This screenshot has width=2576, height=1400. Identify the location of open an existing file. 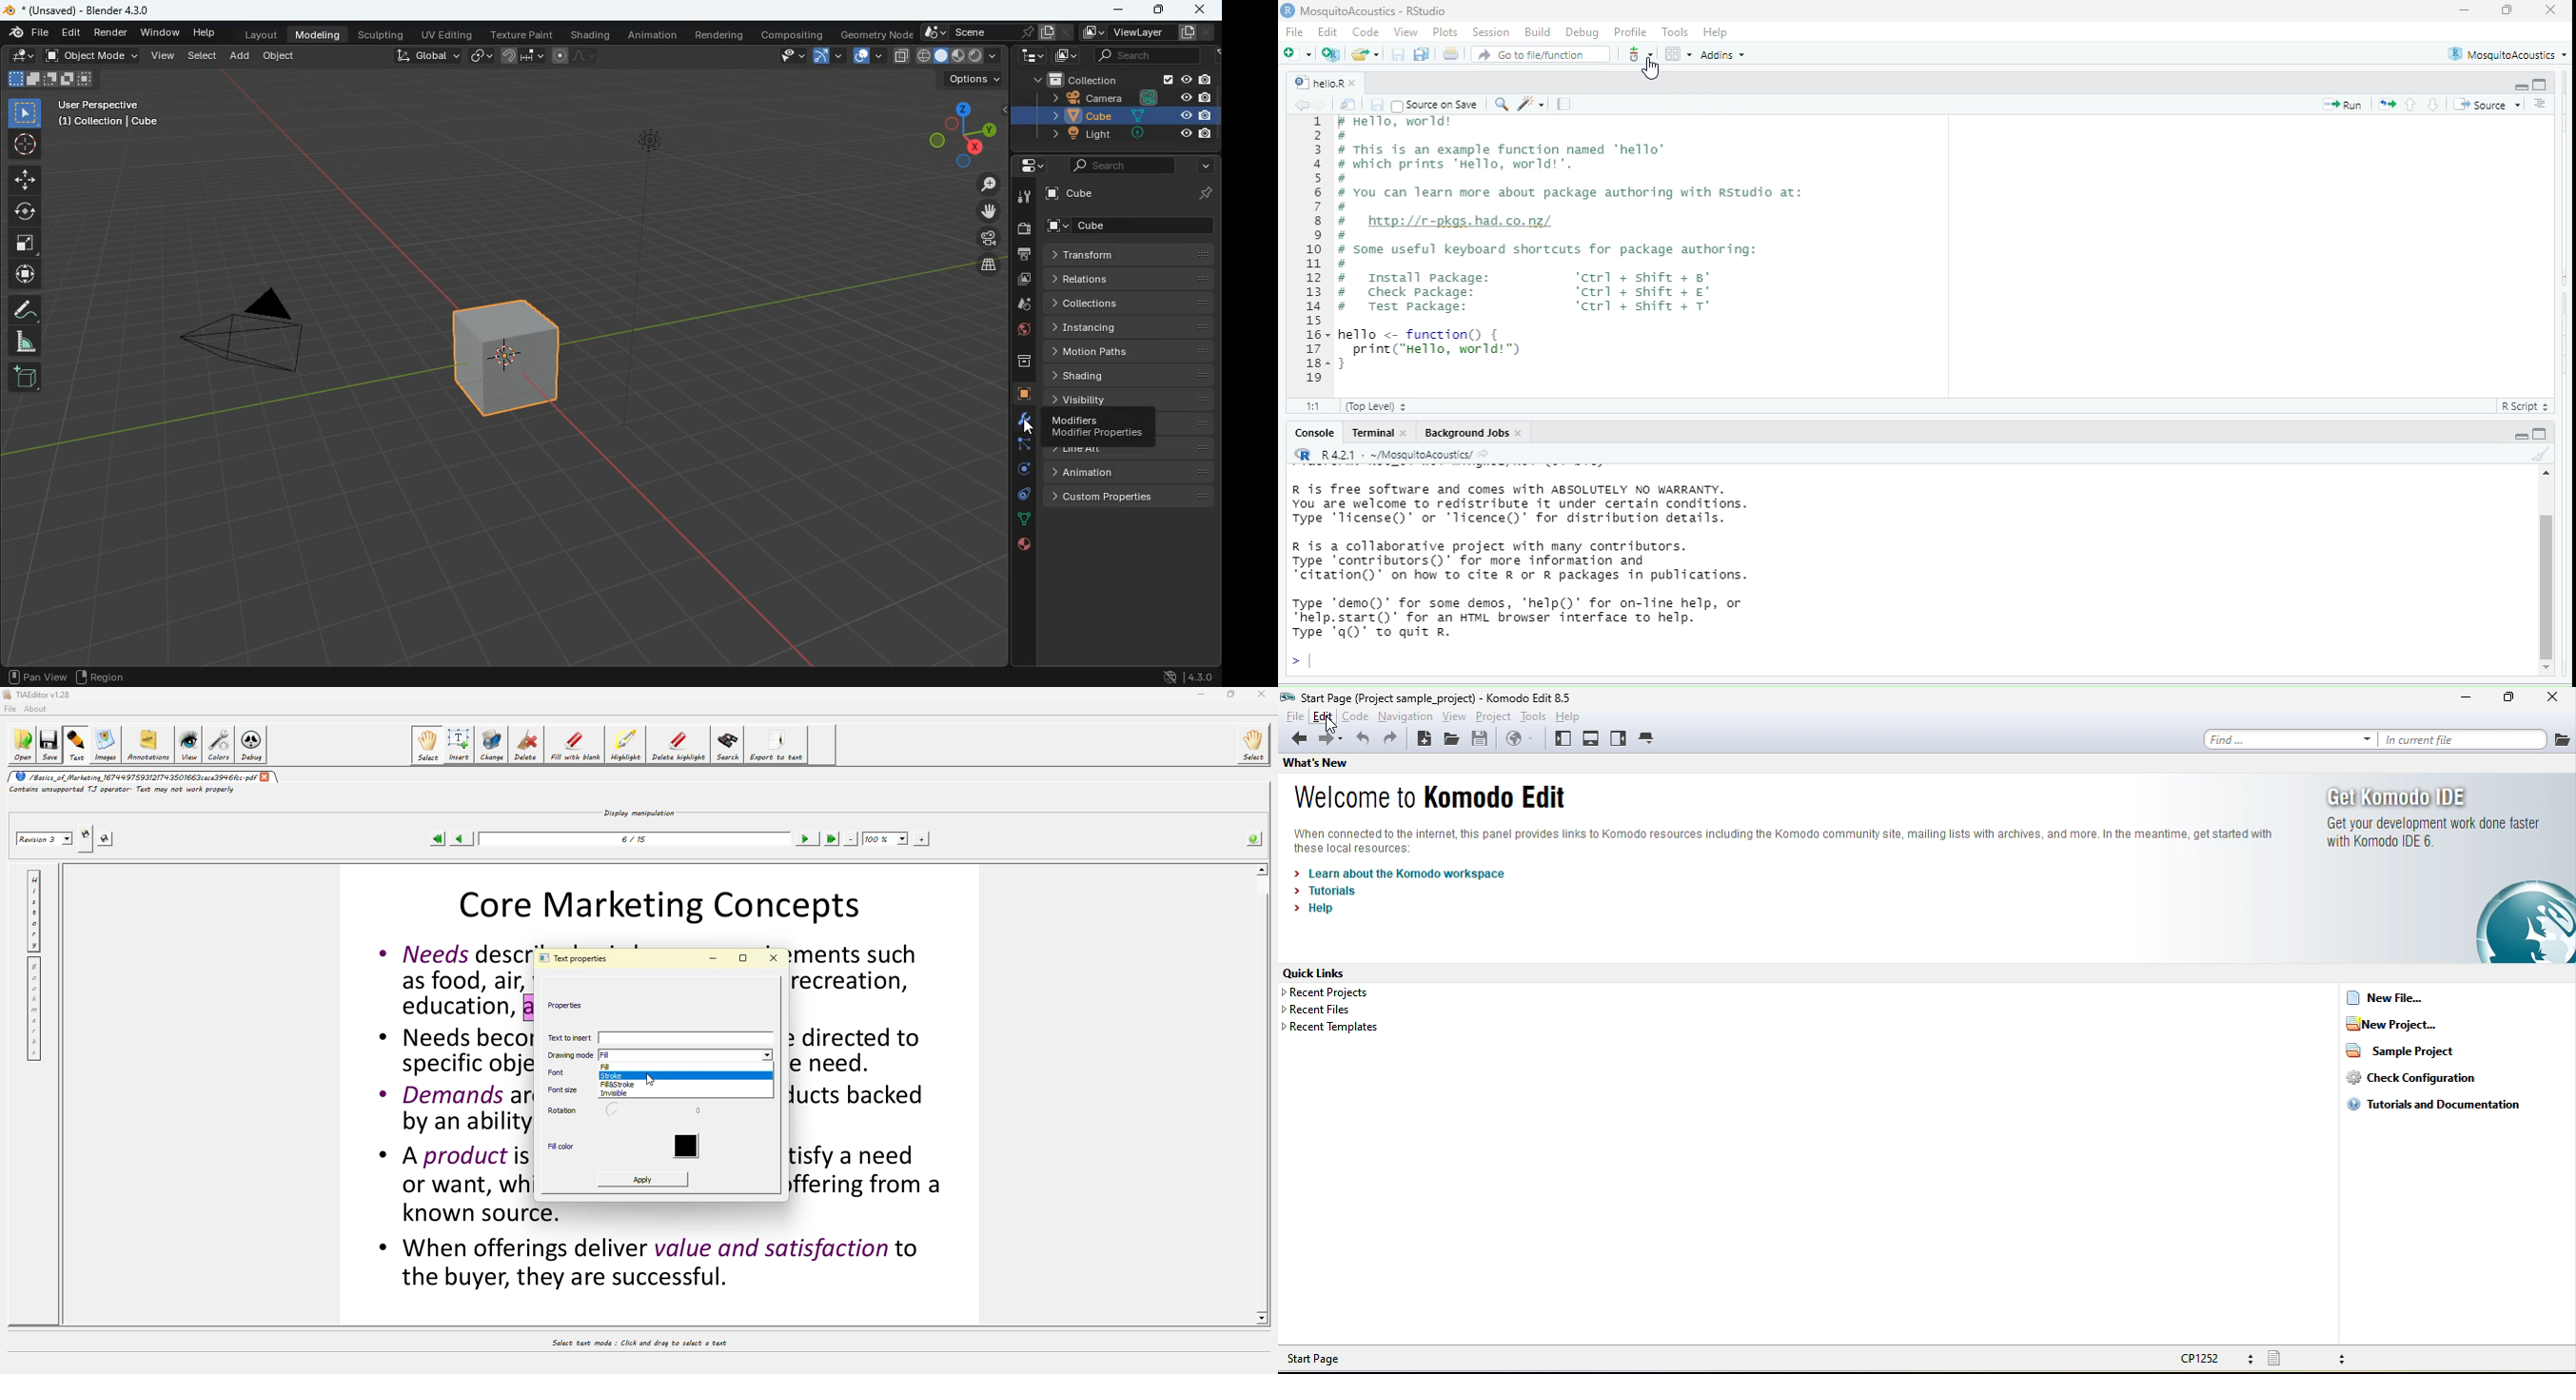
(1368, 55).